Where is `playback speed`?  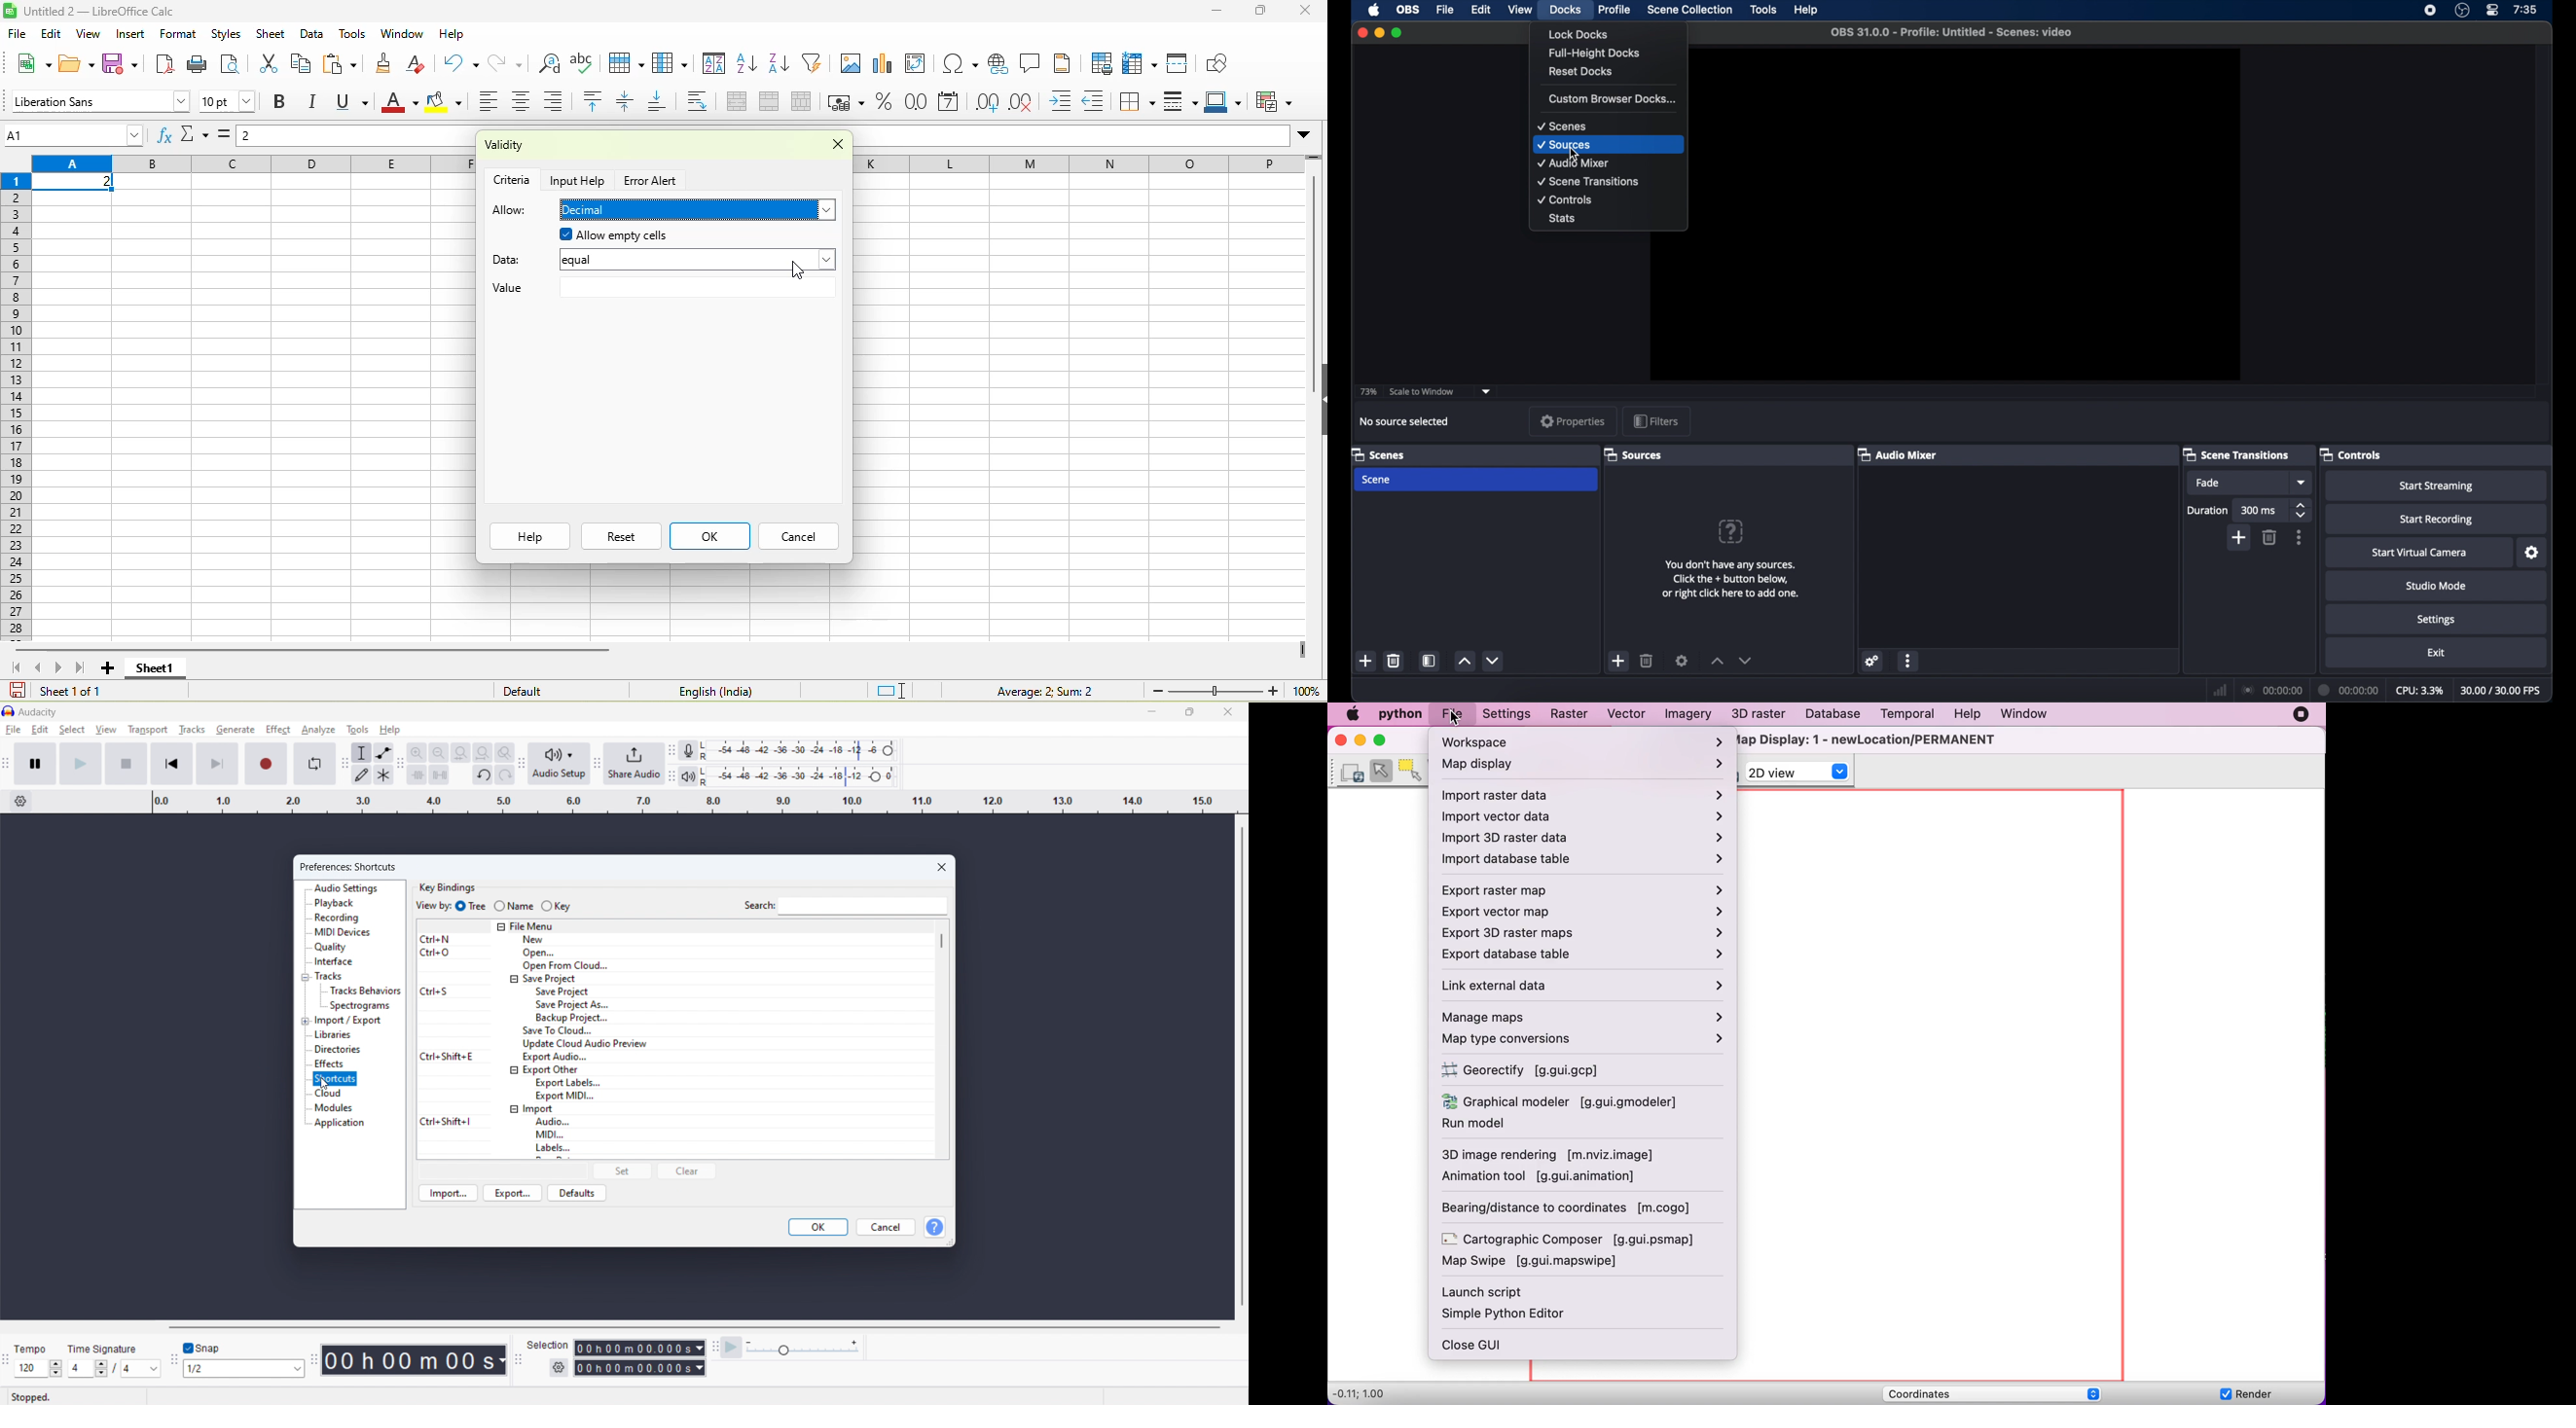
playback speed is located at coordinates (803, 1348).